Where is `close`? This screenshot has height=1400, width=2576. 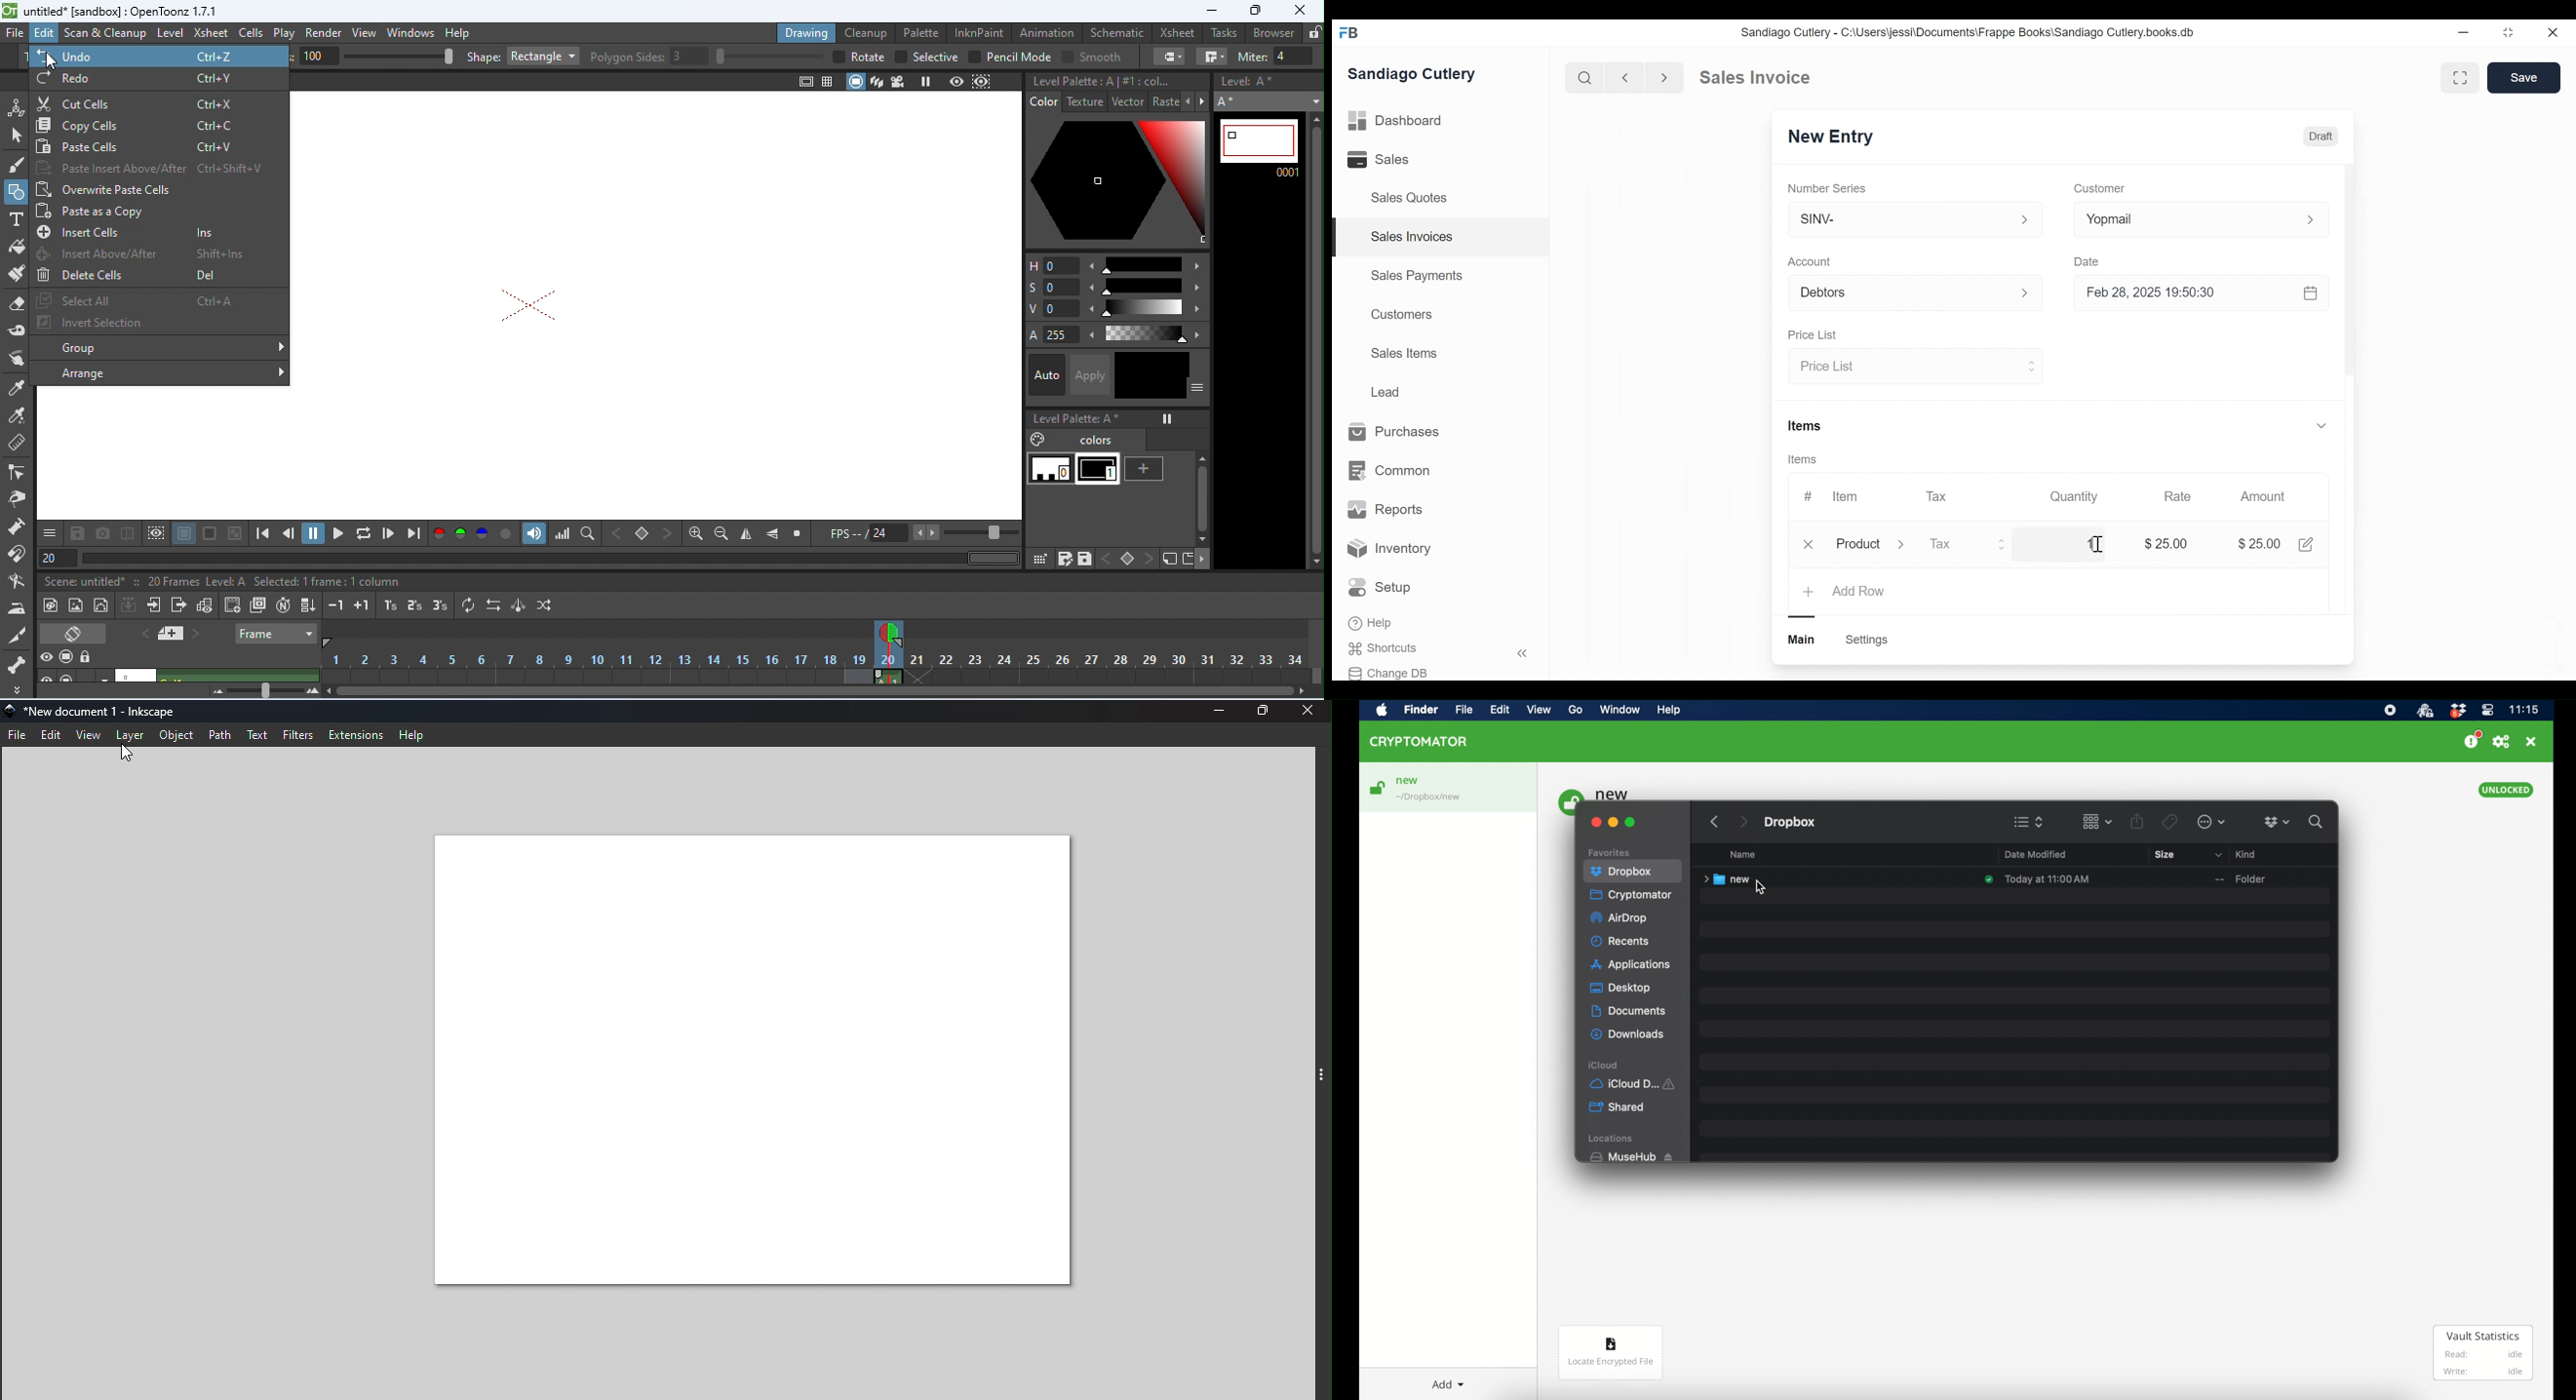 close is located at coordinates (2554, 33).